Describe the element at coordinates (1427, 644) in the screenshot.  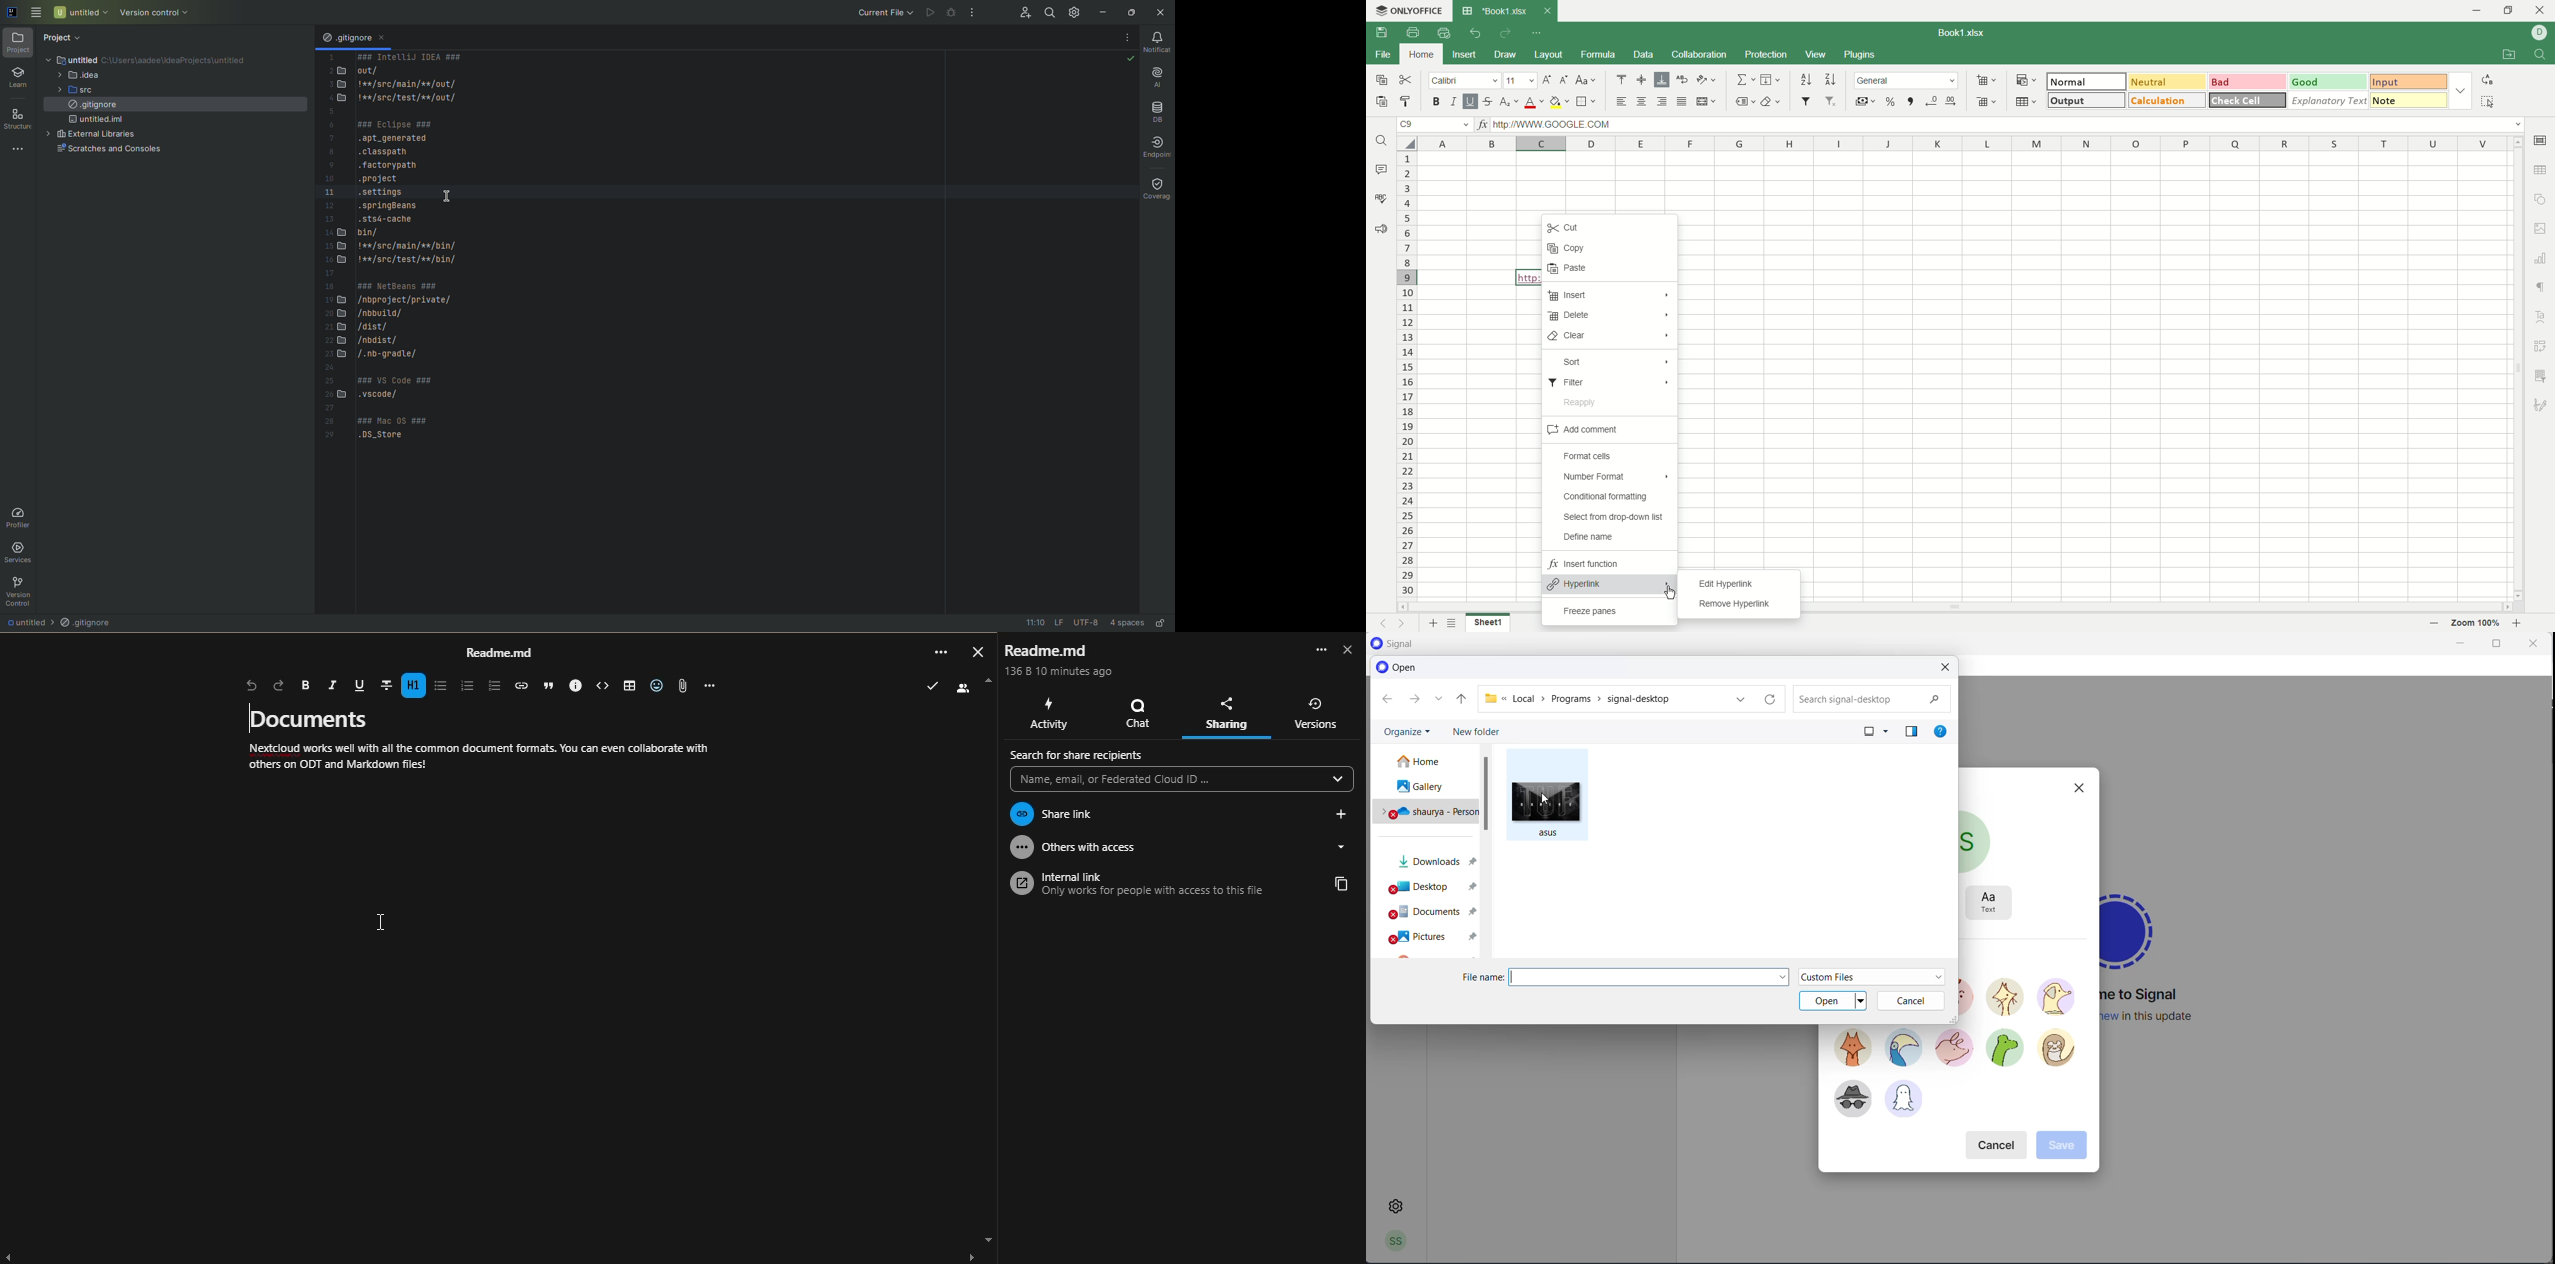
I see `application logo and name` at that location.